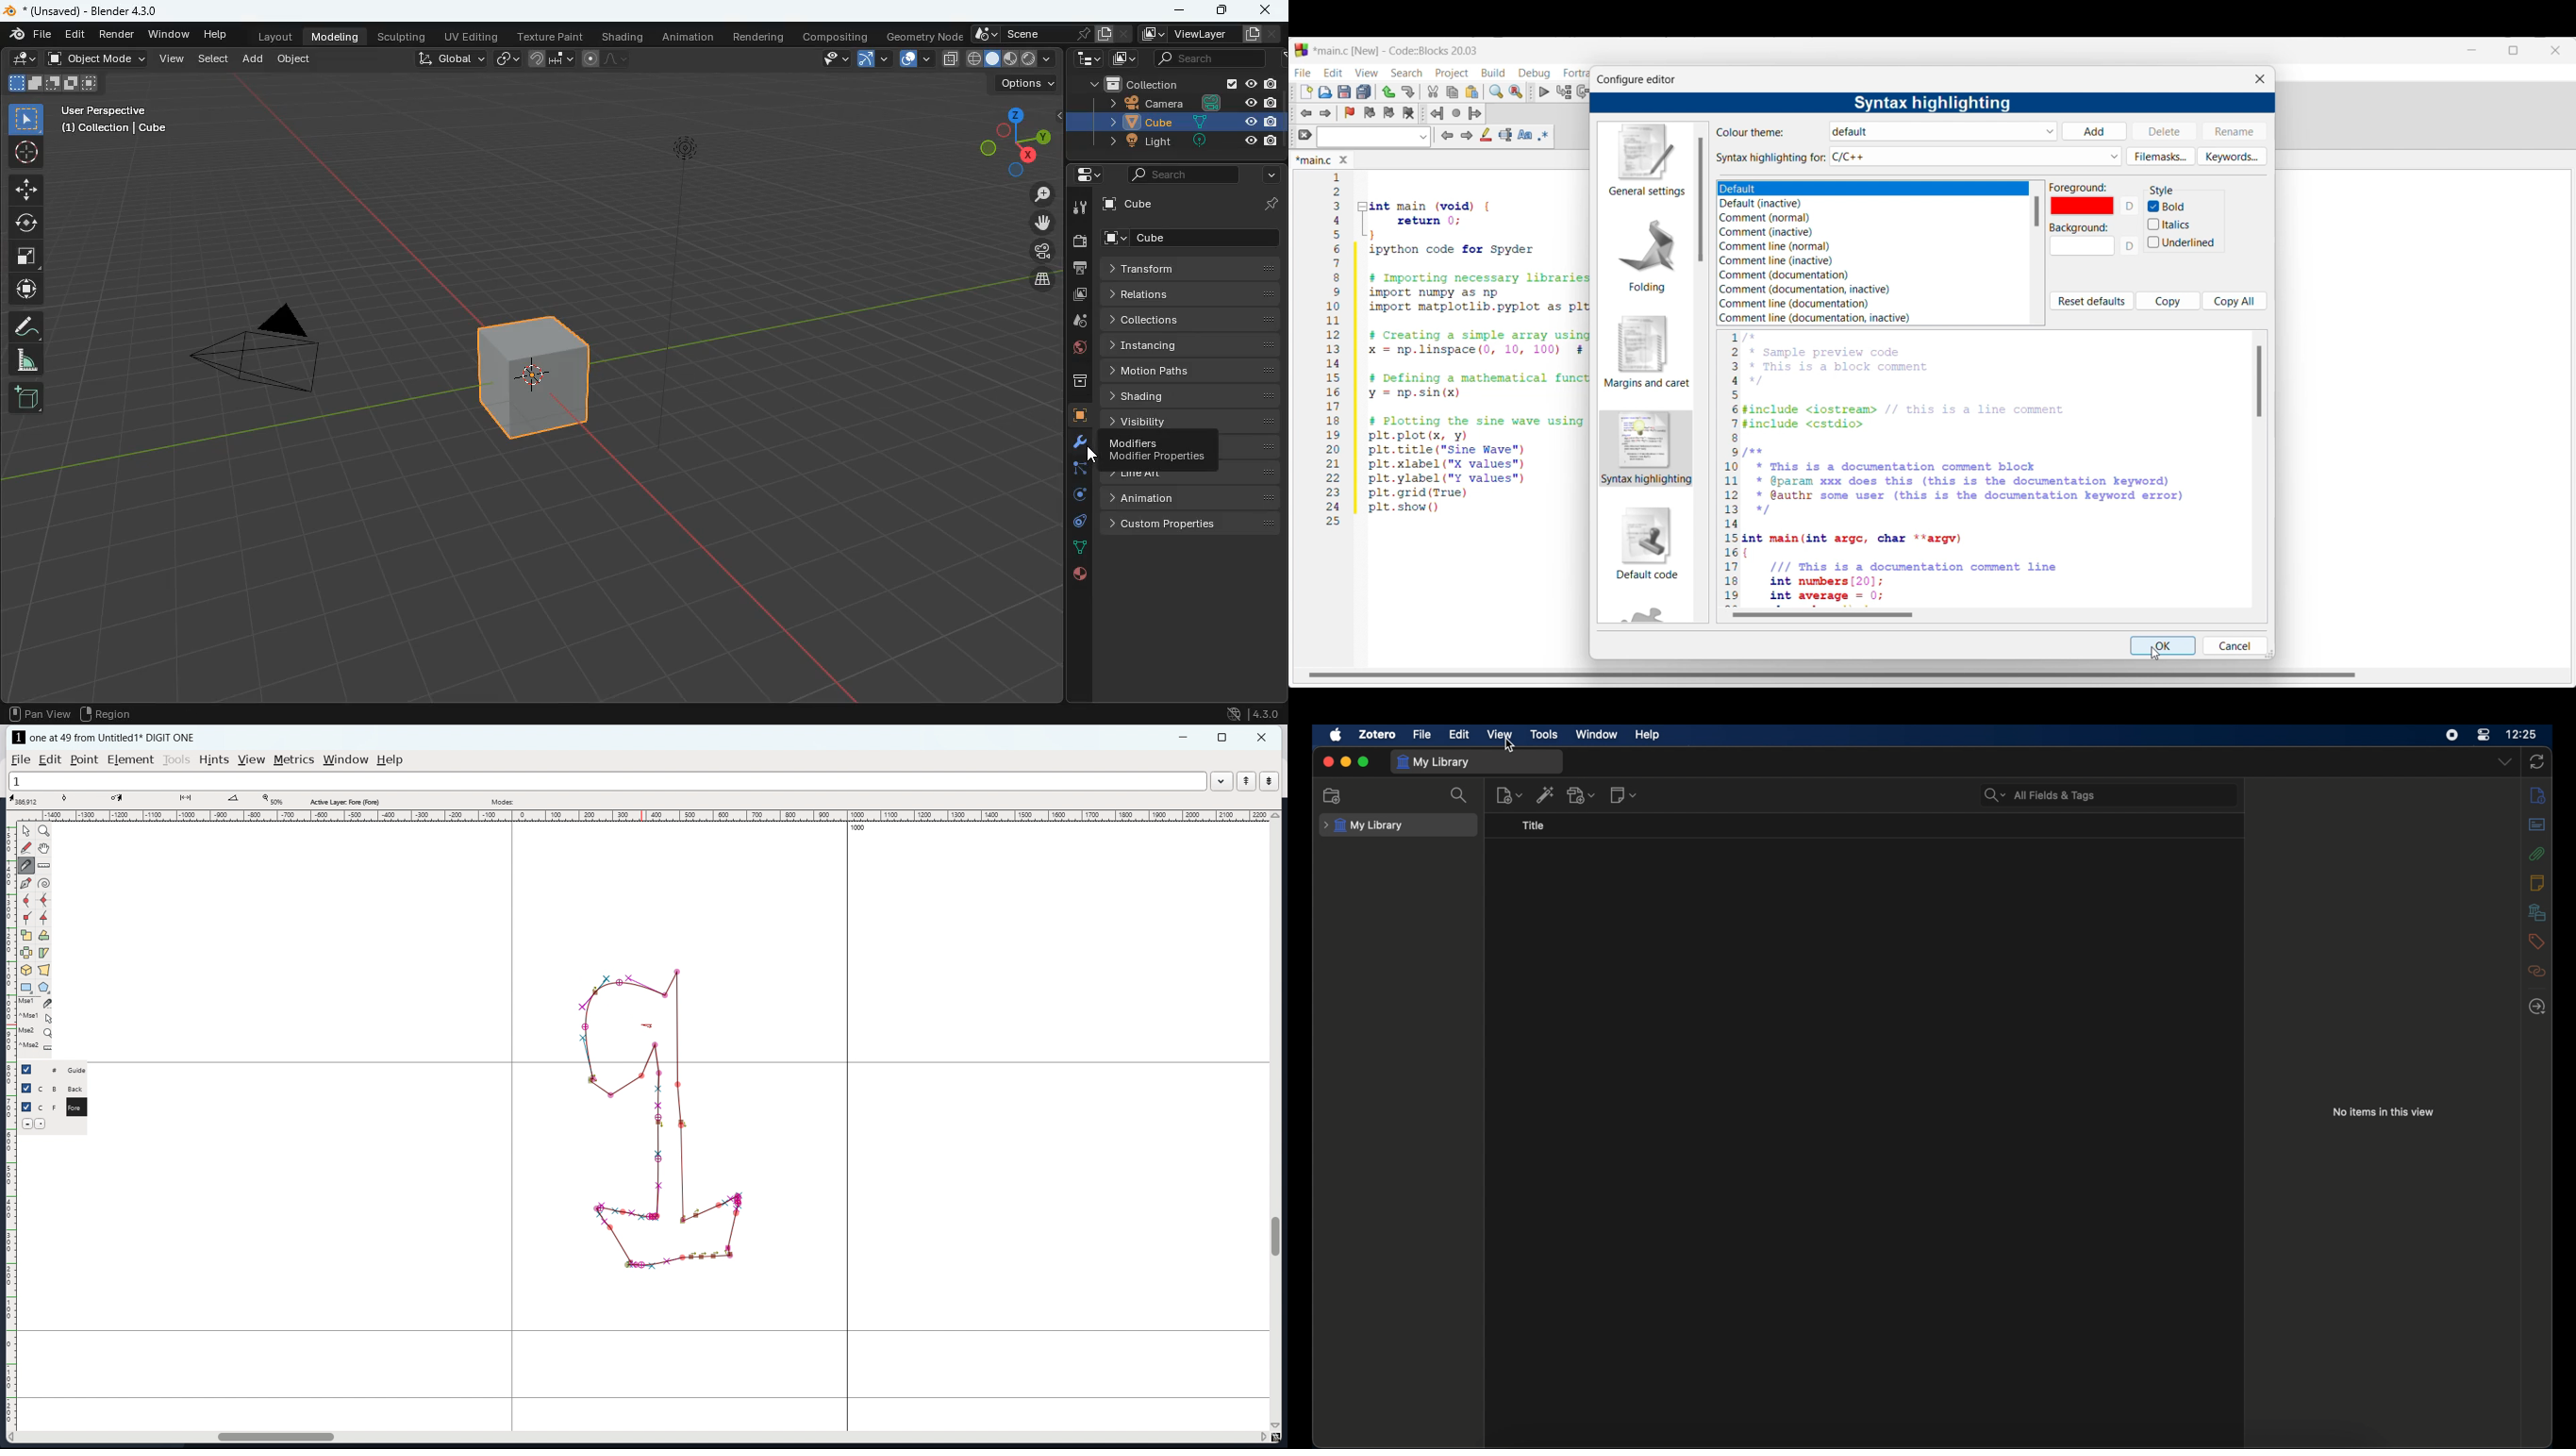  I want to click on 1000, so click(861, 829).